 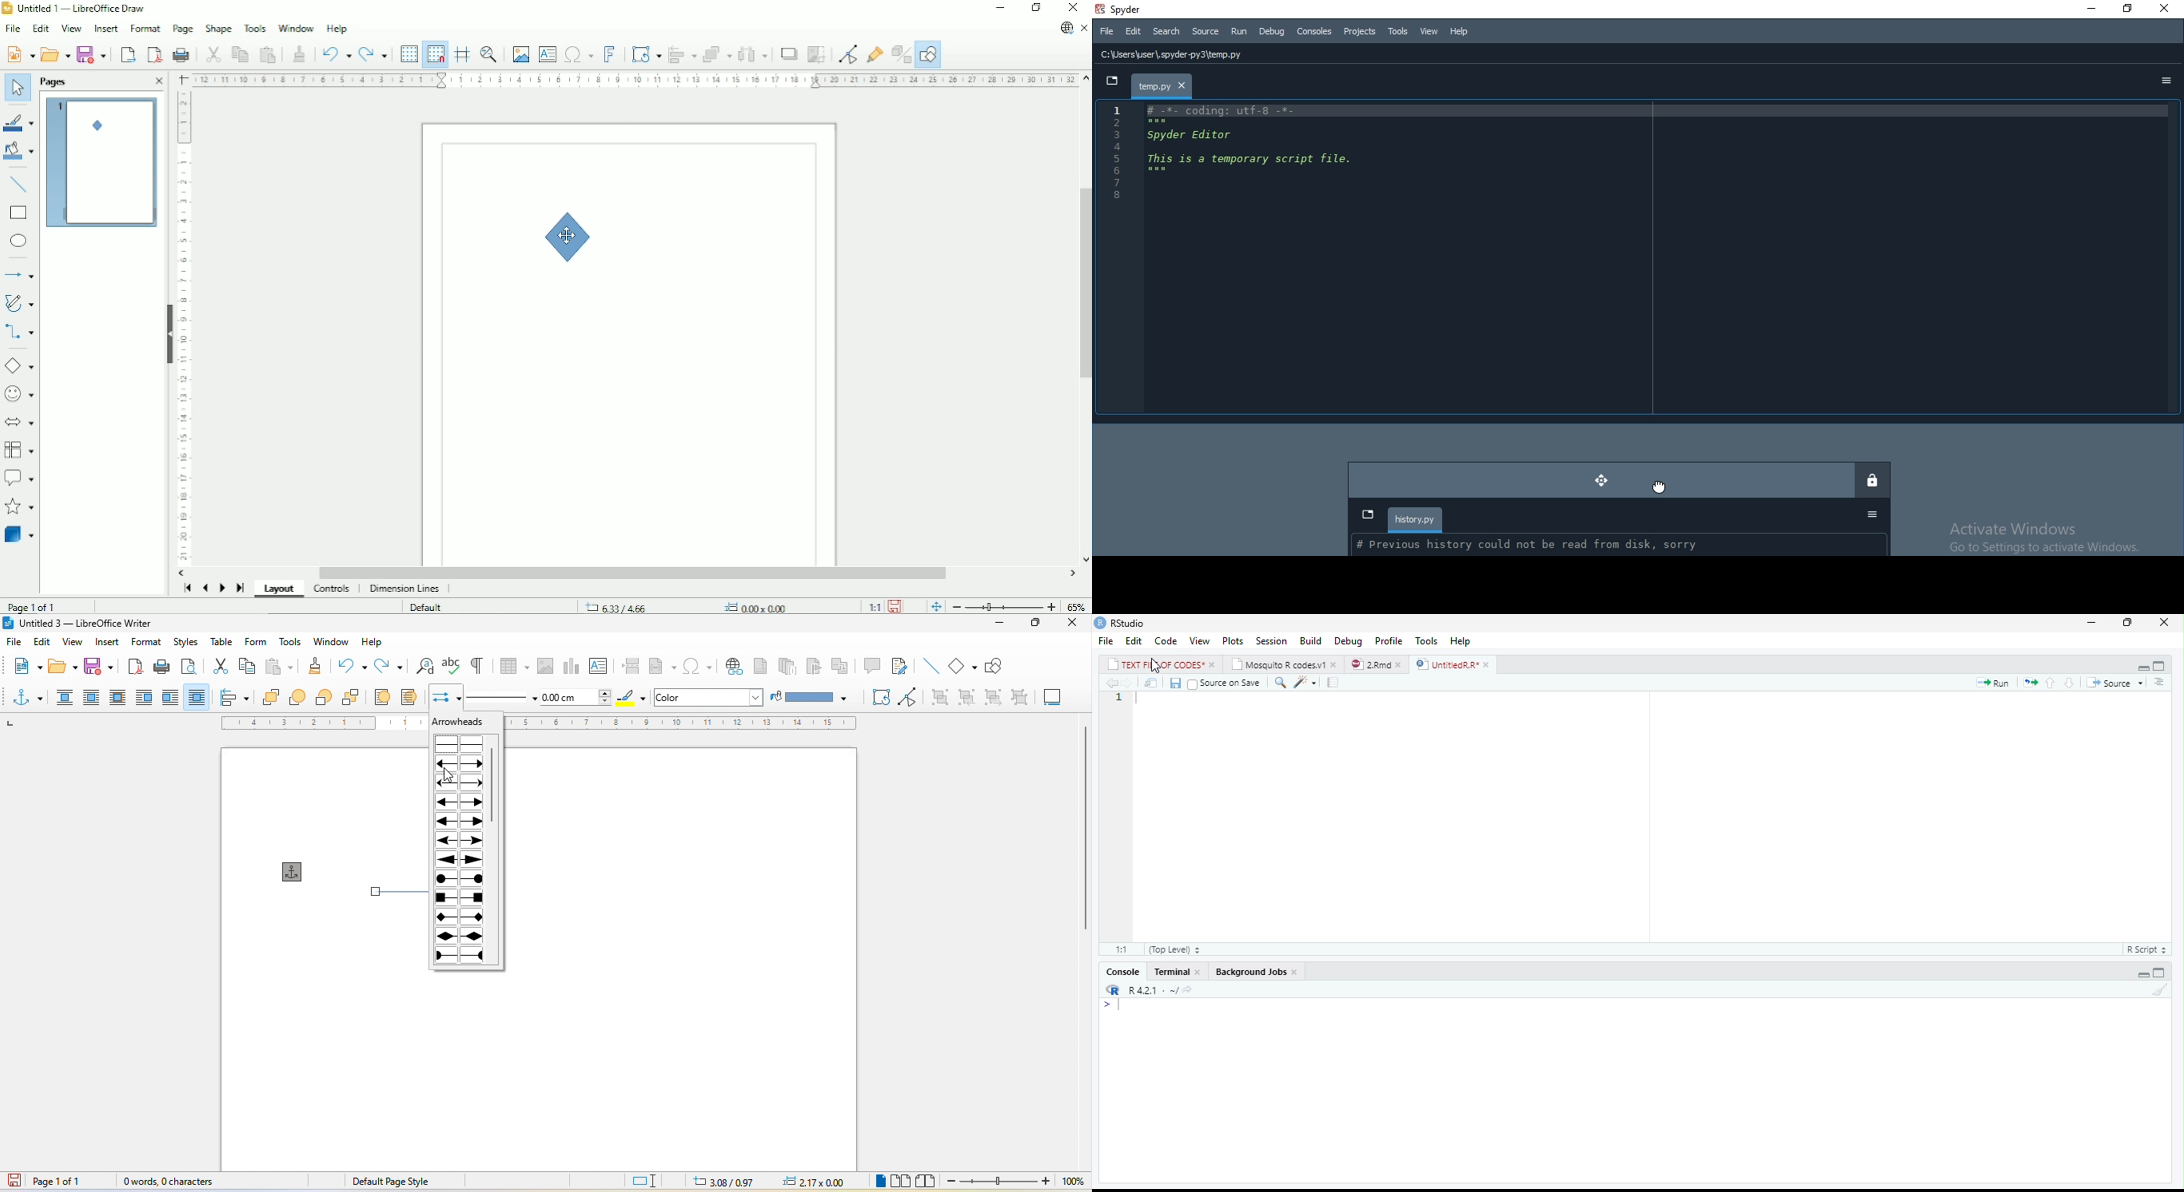 I want to click on Crop image, so click(x=817, y=54).